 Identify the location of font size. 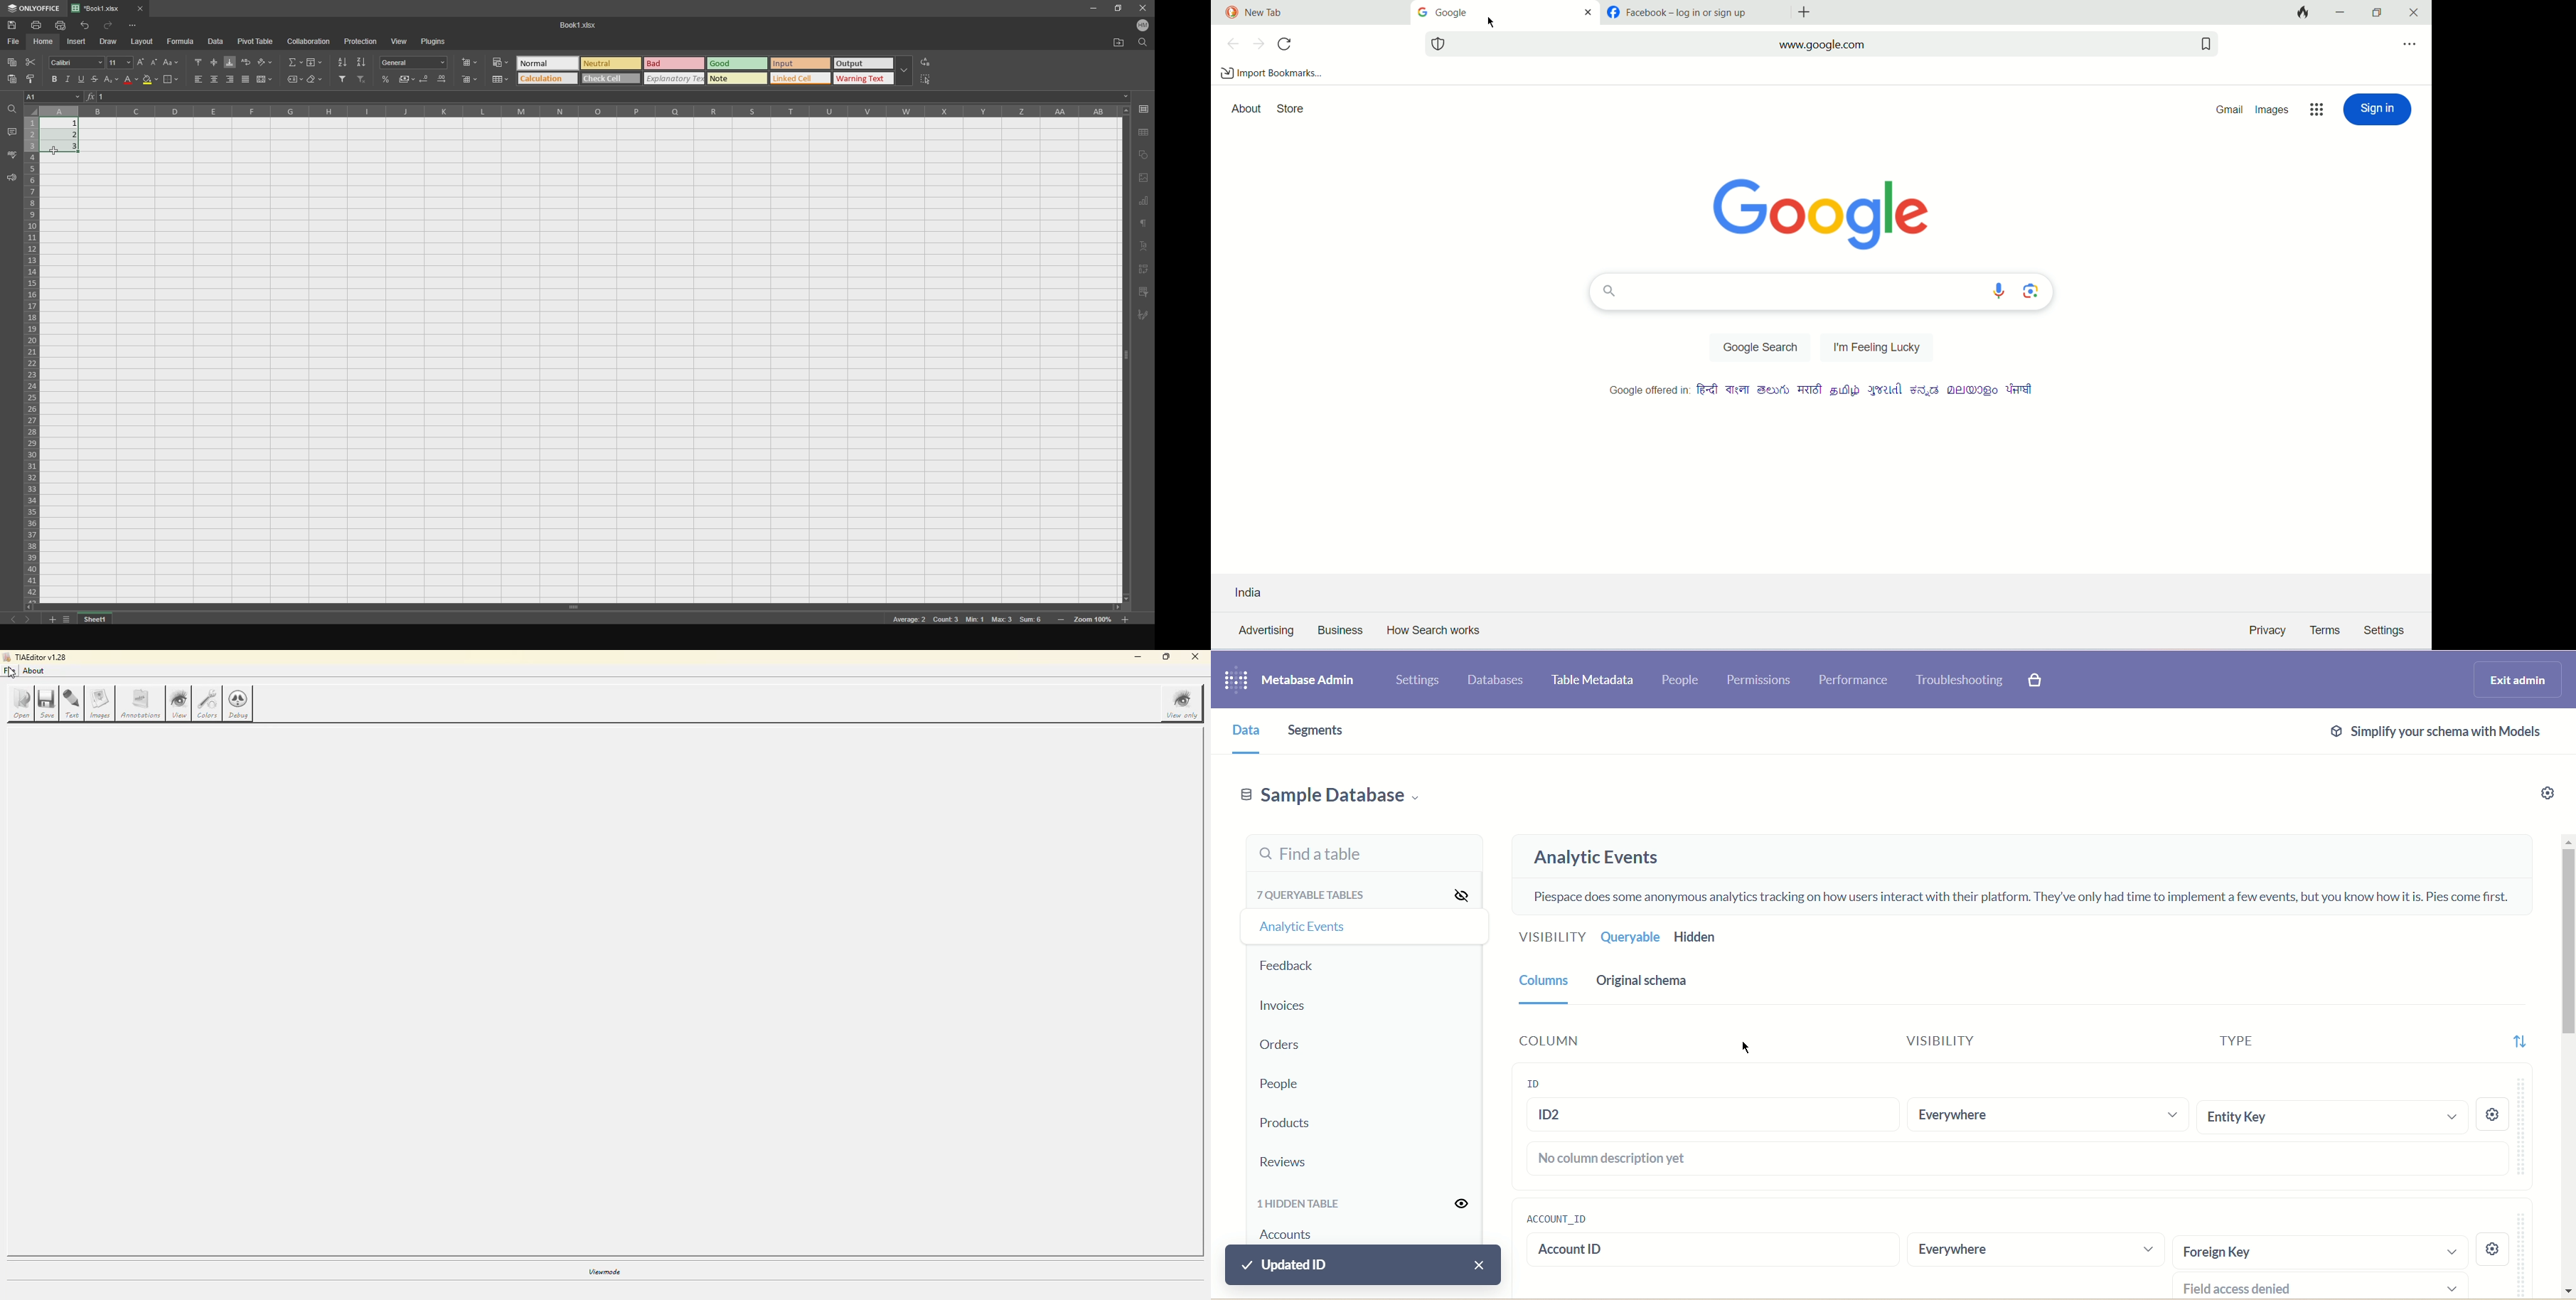
(120, 61).